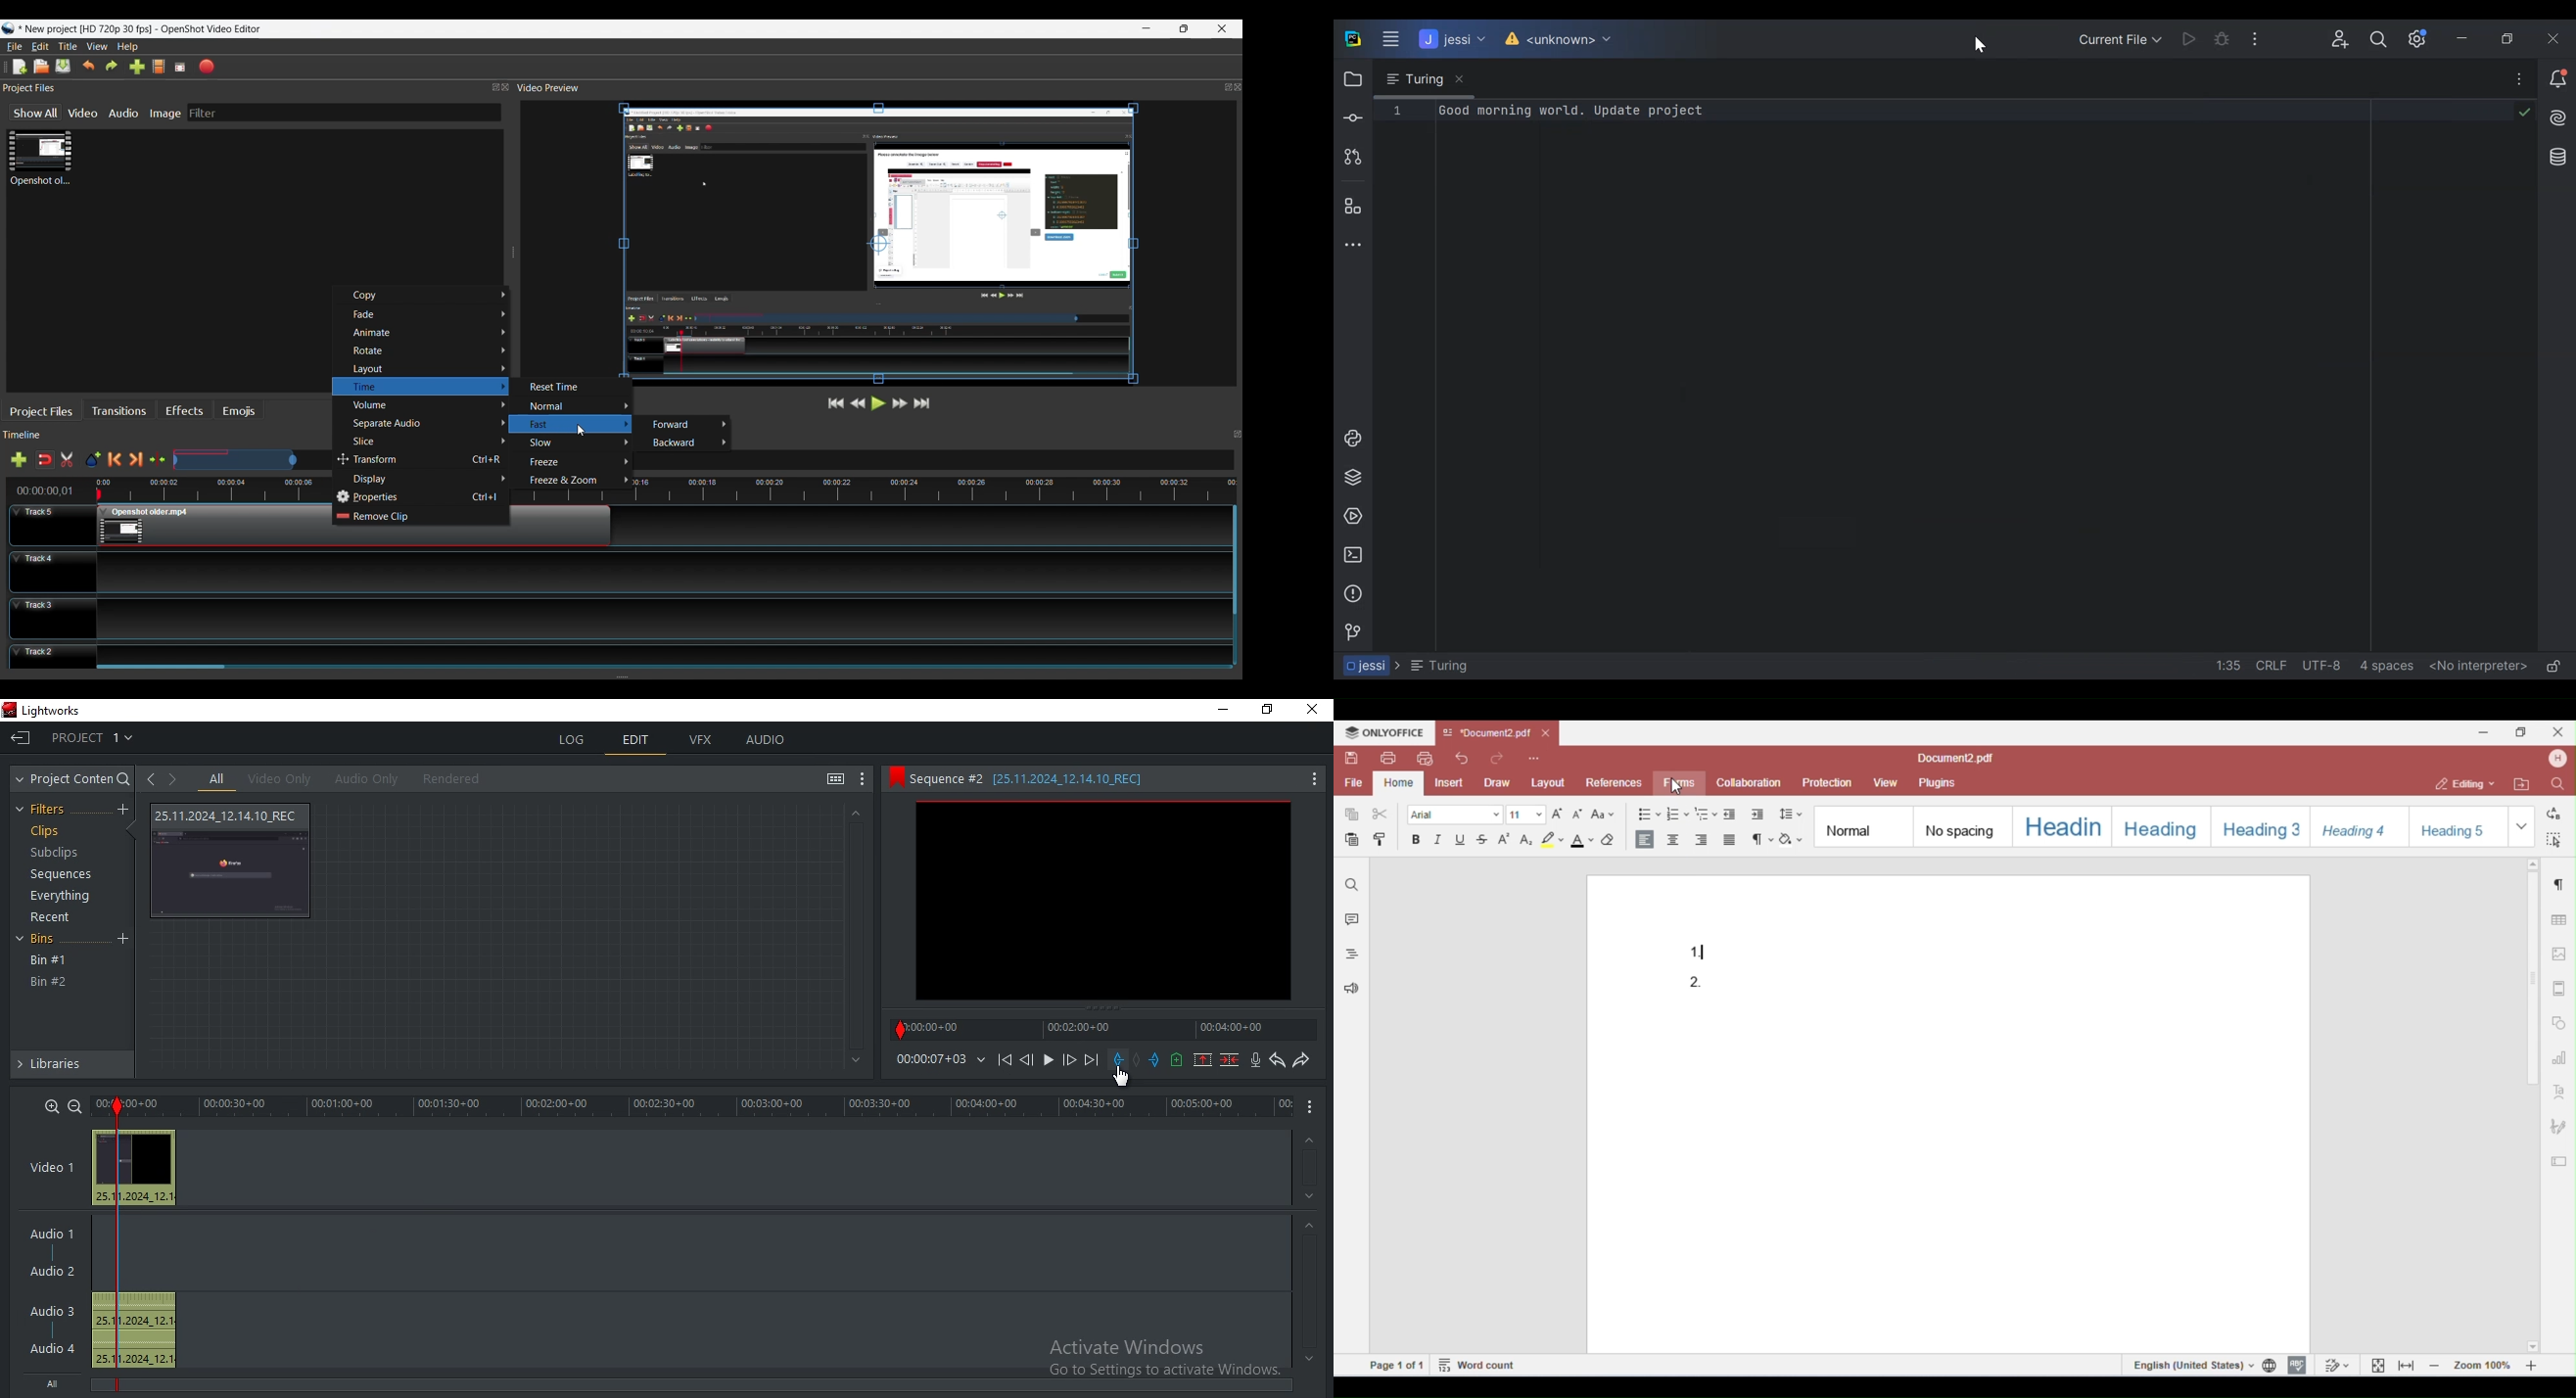  I want to click on Choose File, so click(161, 67).